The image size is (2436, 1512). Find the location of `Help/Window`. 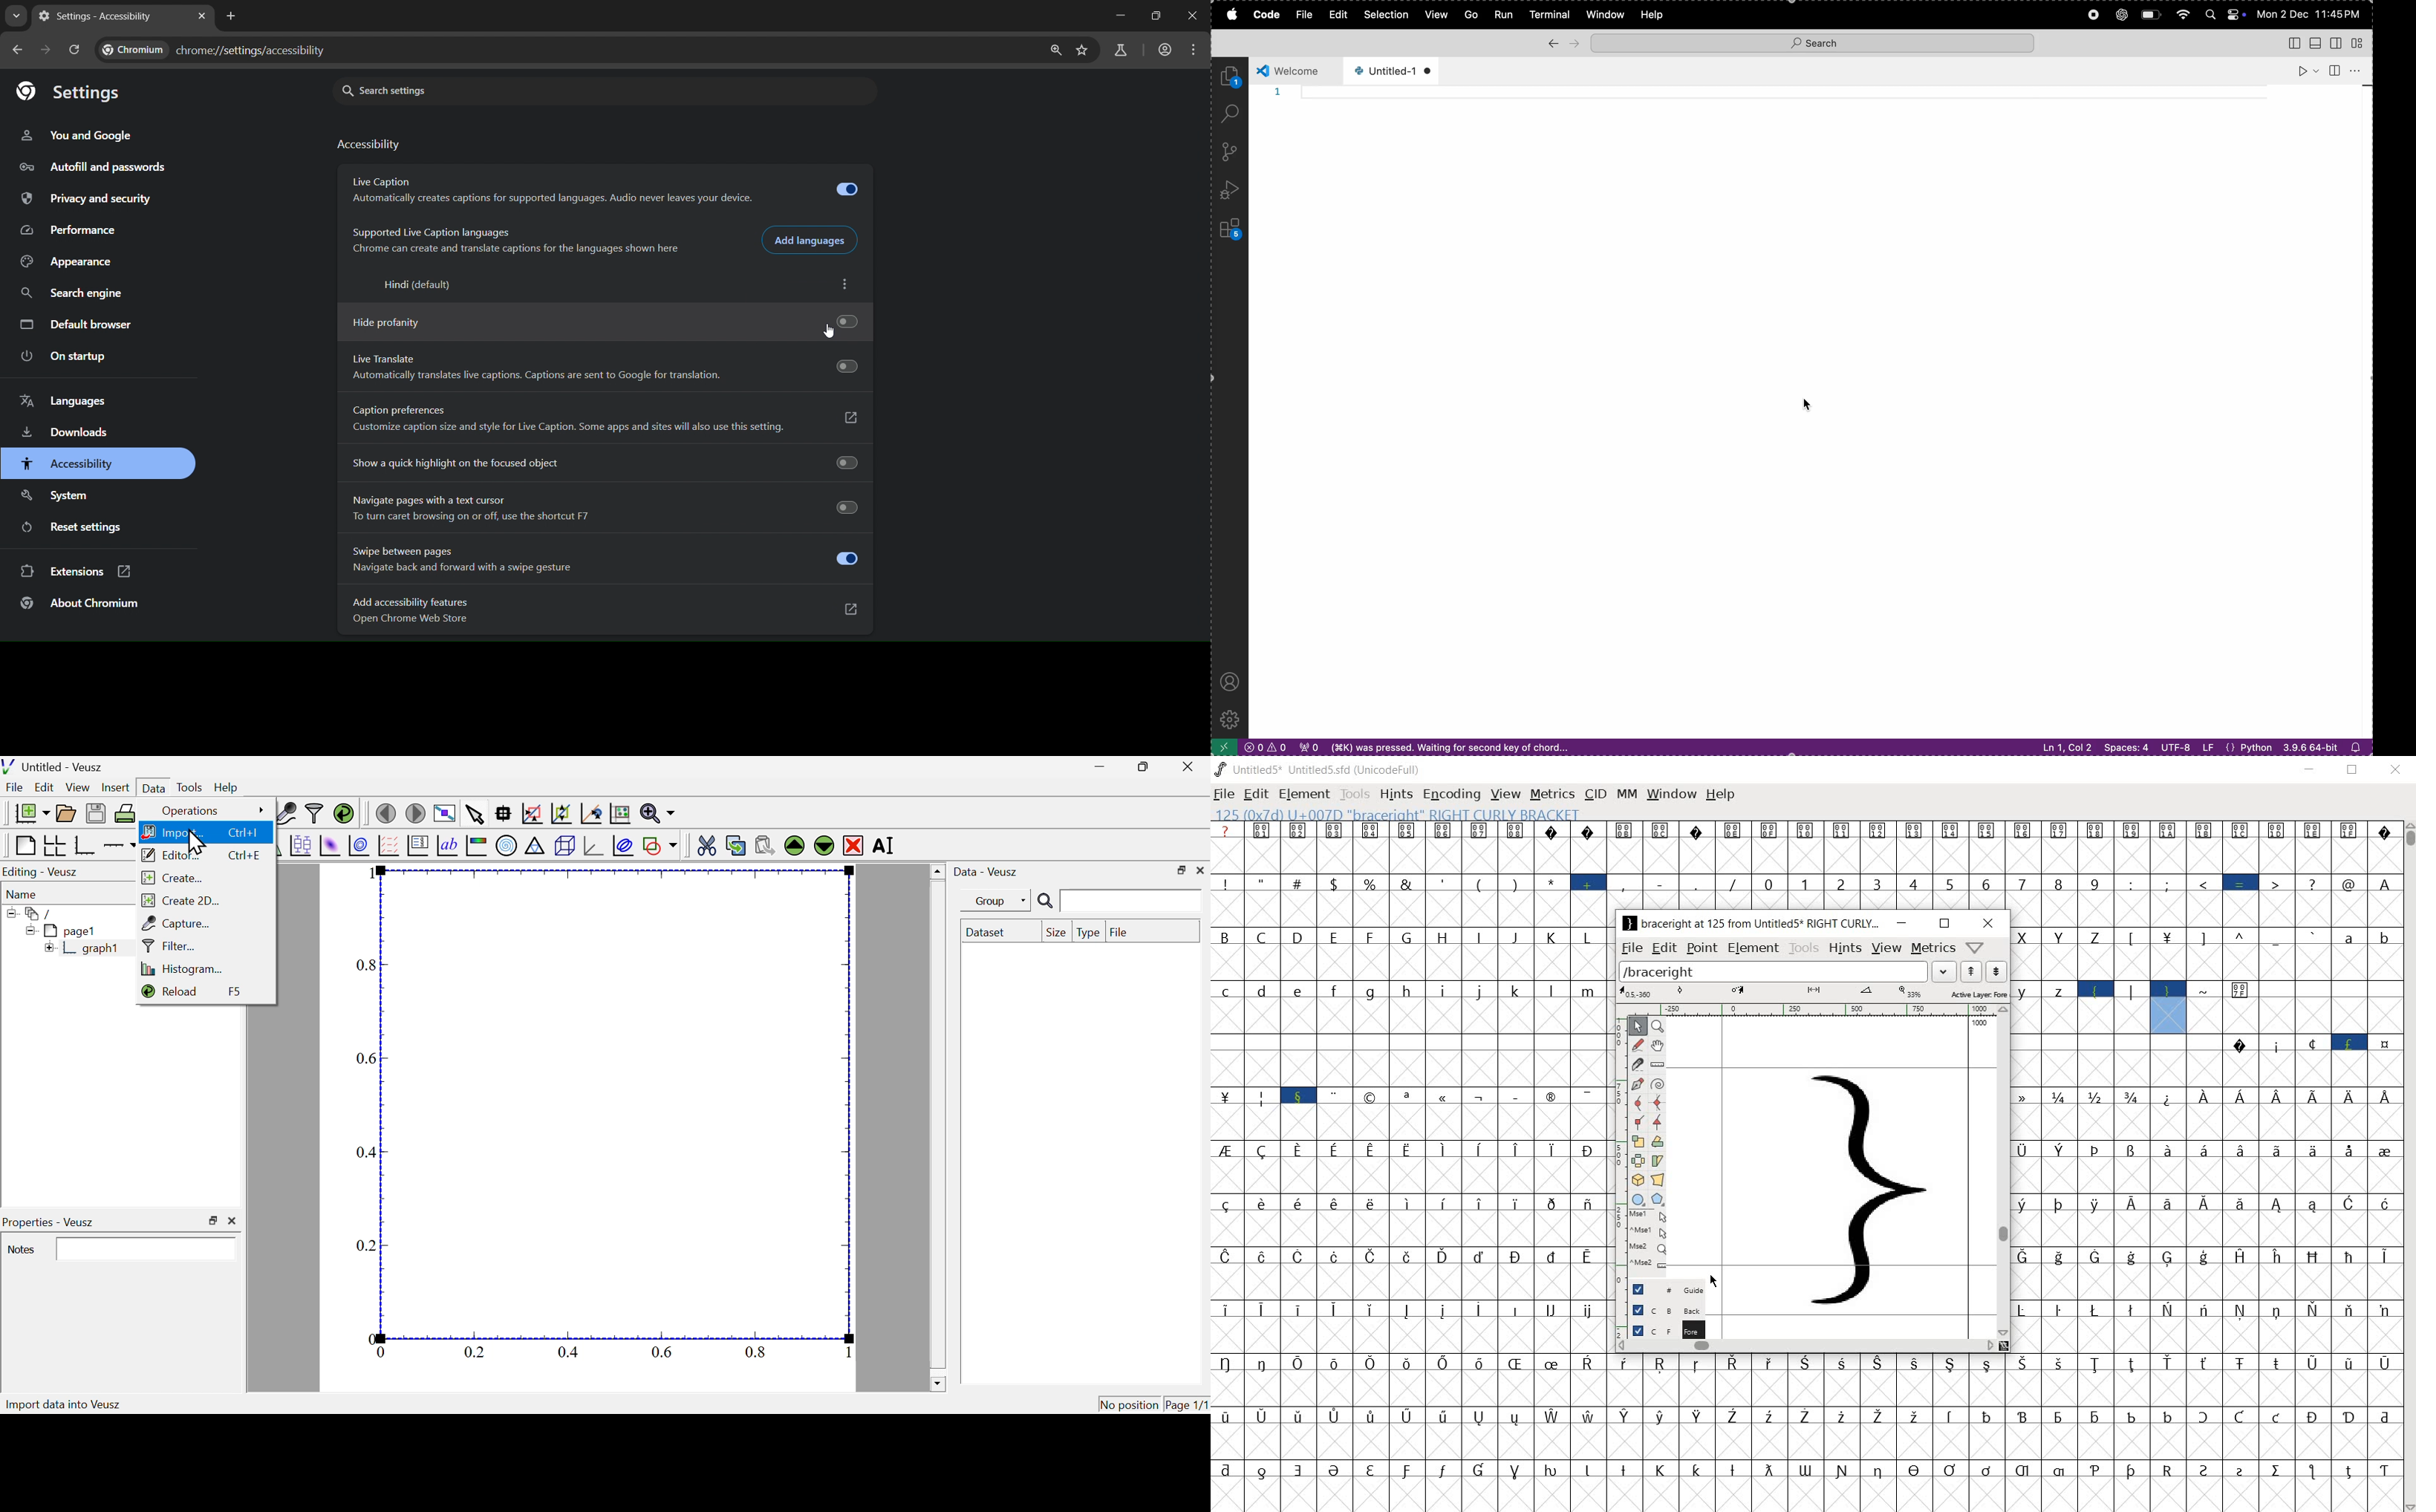

Help/Window is located at coordinates (1976, 948).